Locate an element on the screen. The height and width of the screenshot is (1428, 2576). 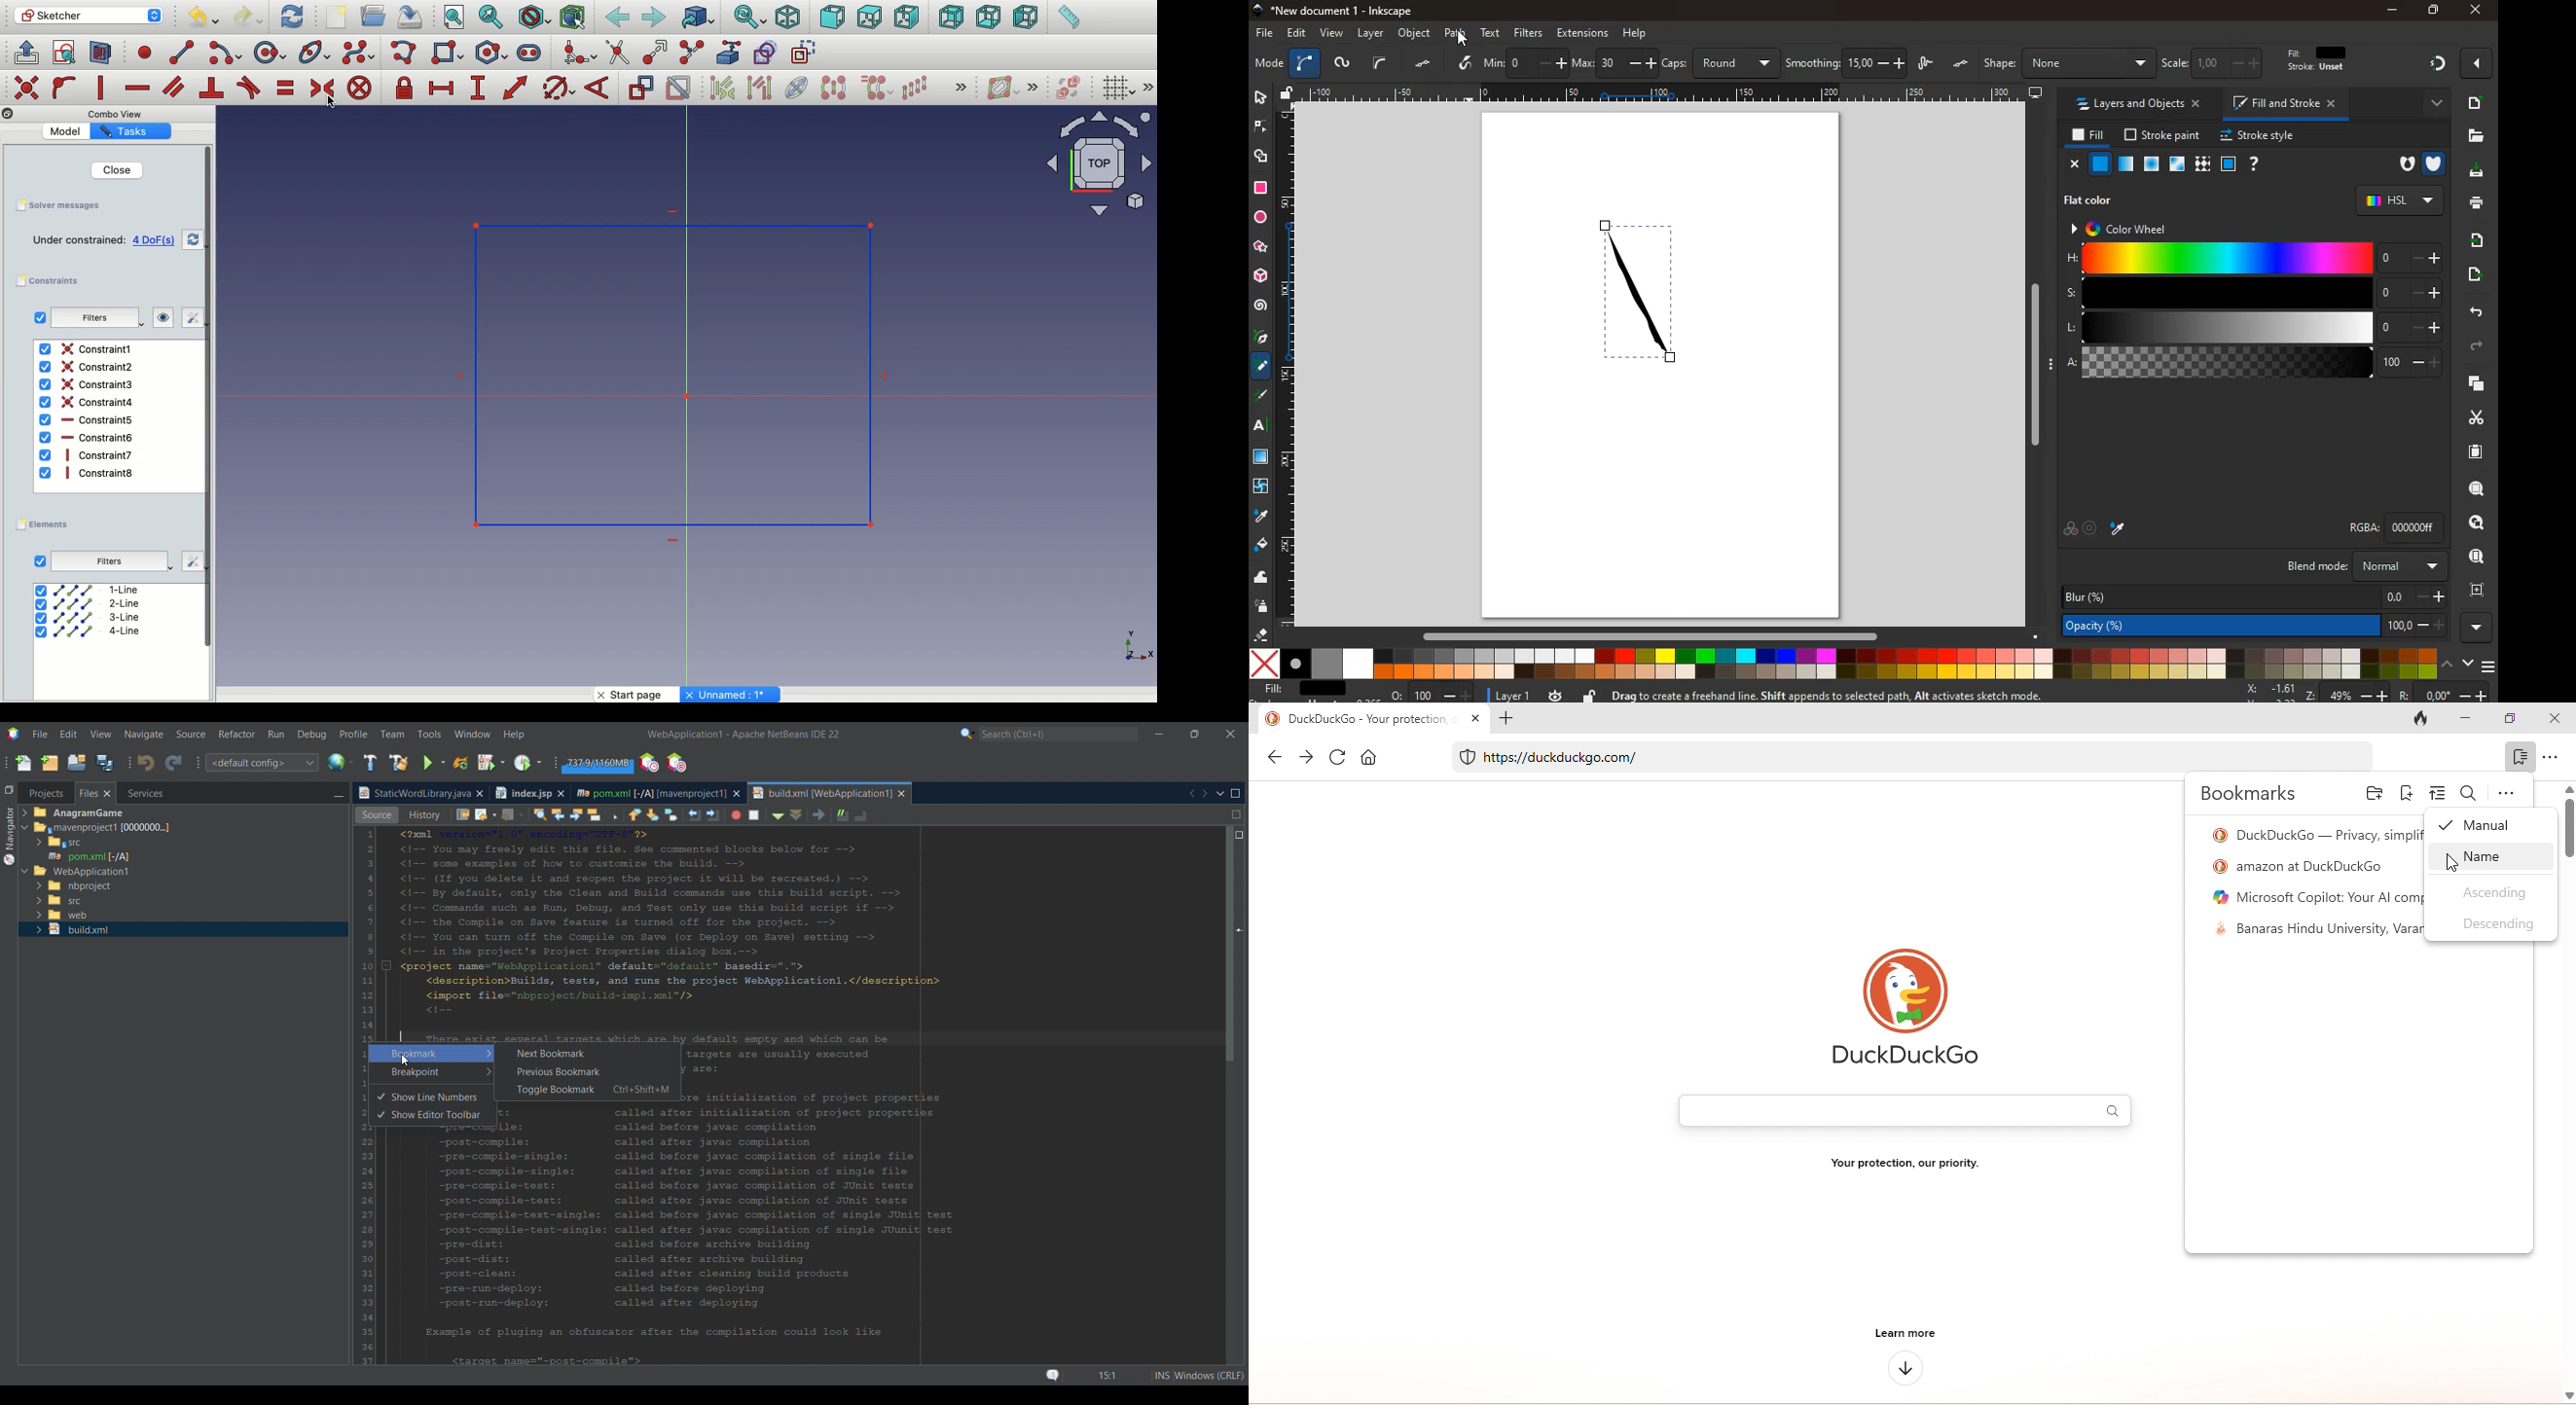
constrain parallel is located at coordinates (174, 87).